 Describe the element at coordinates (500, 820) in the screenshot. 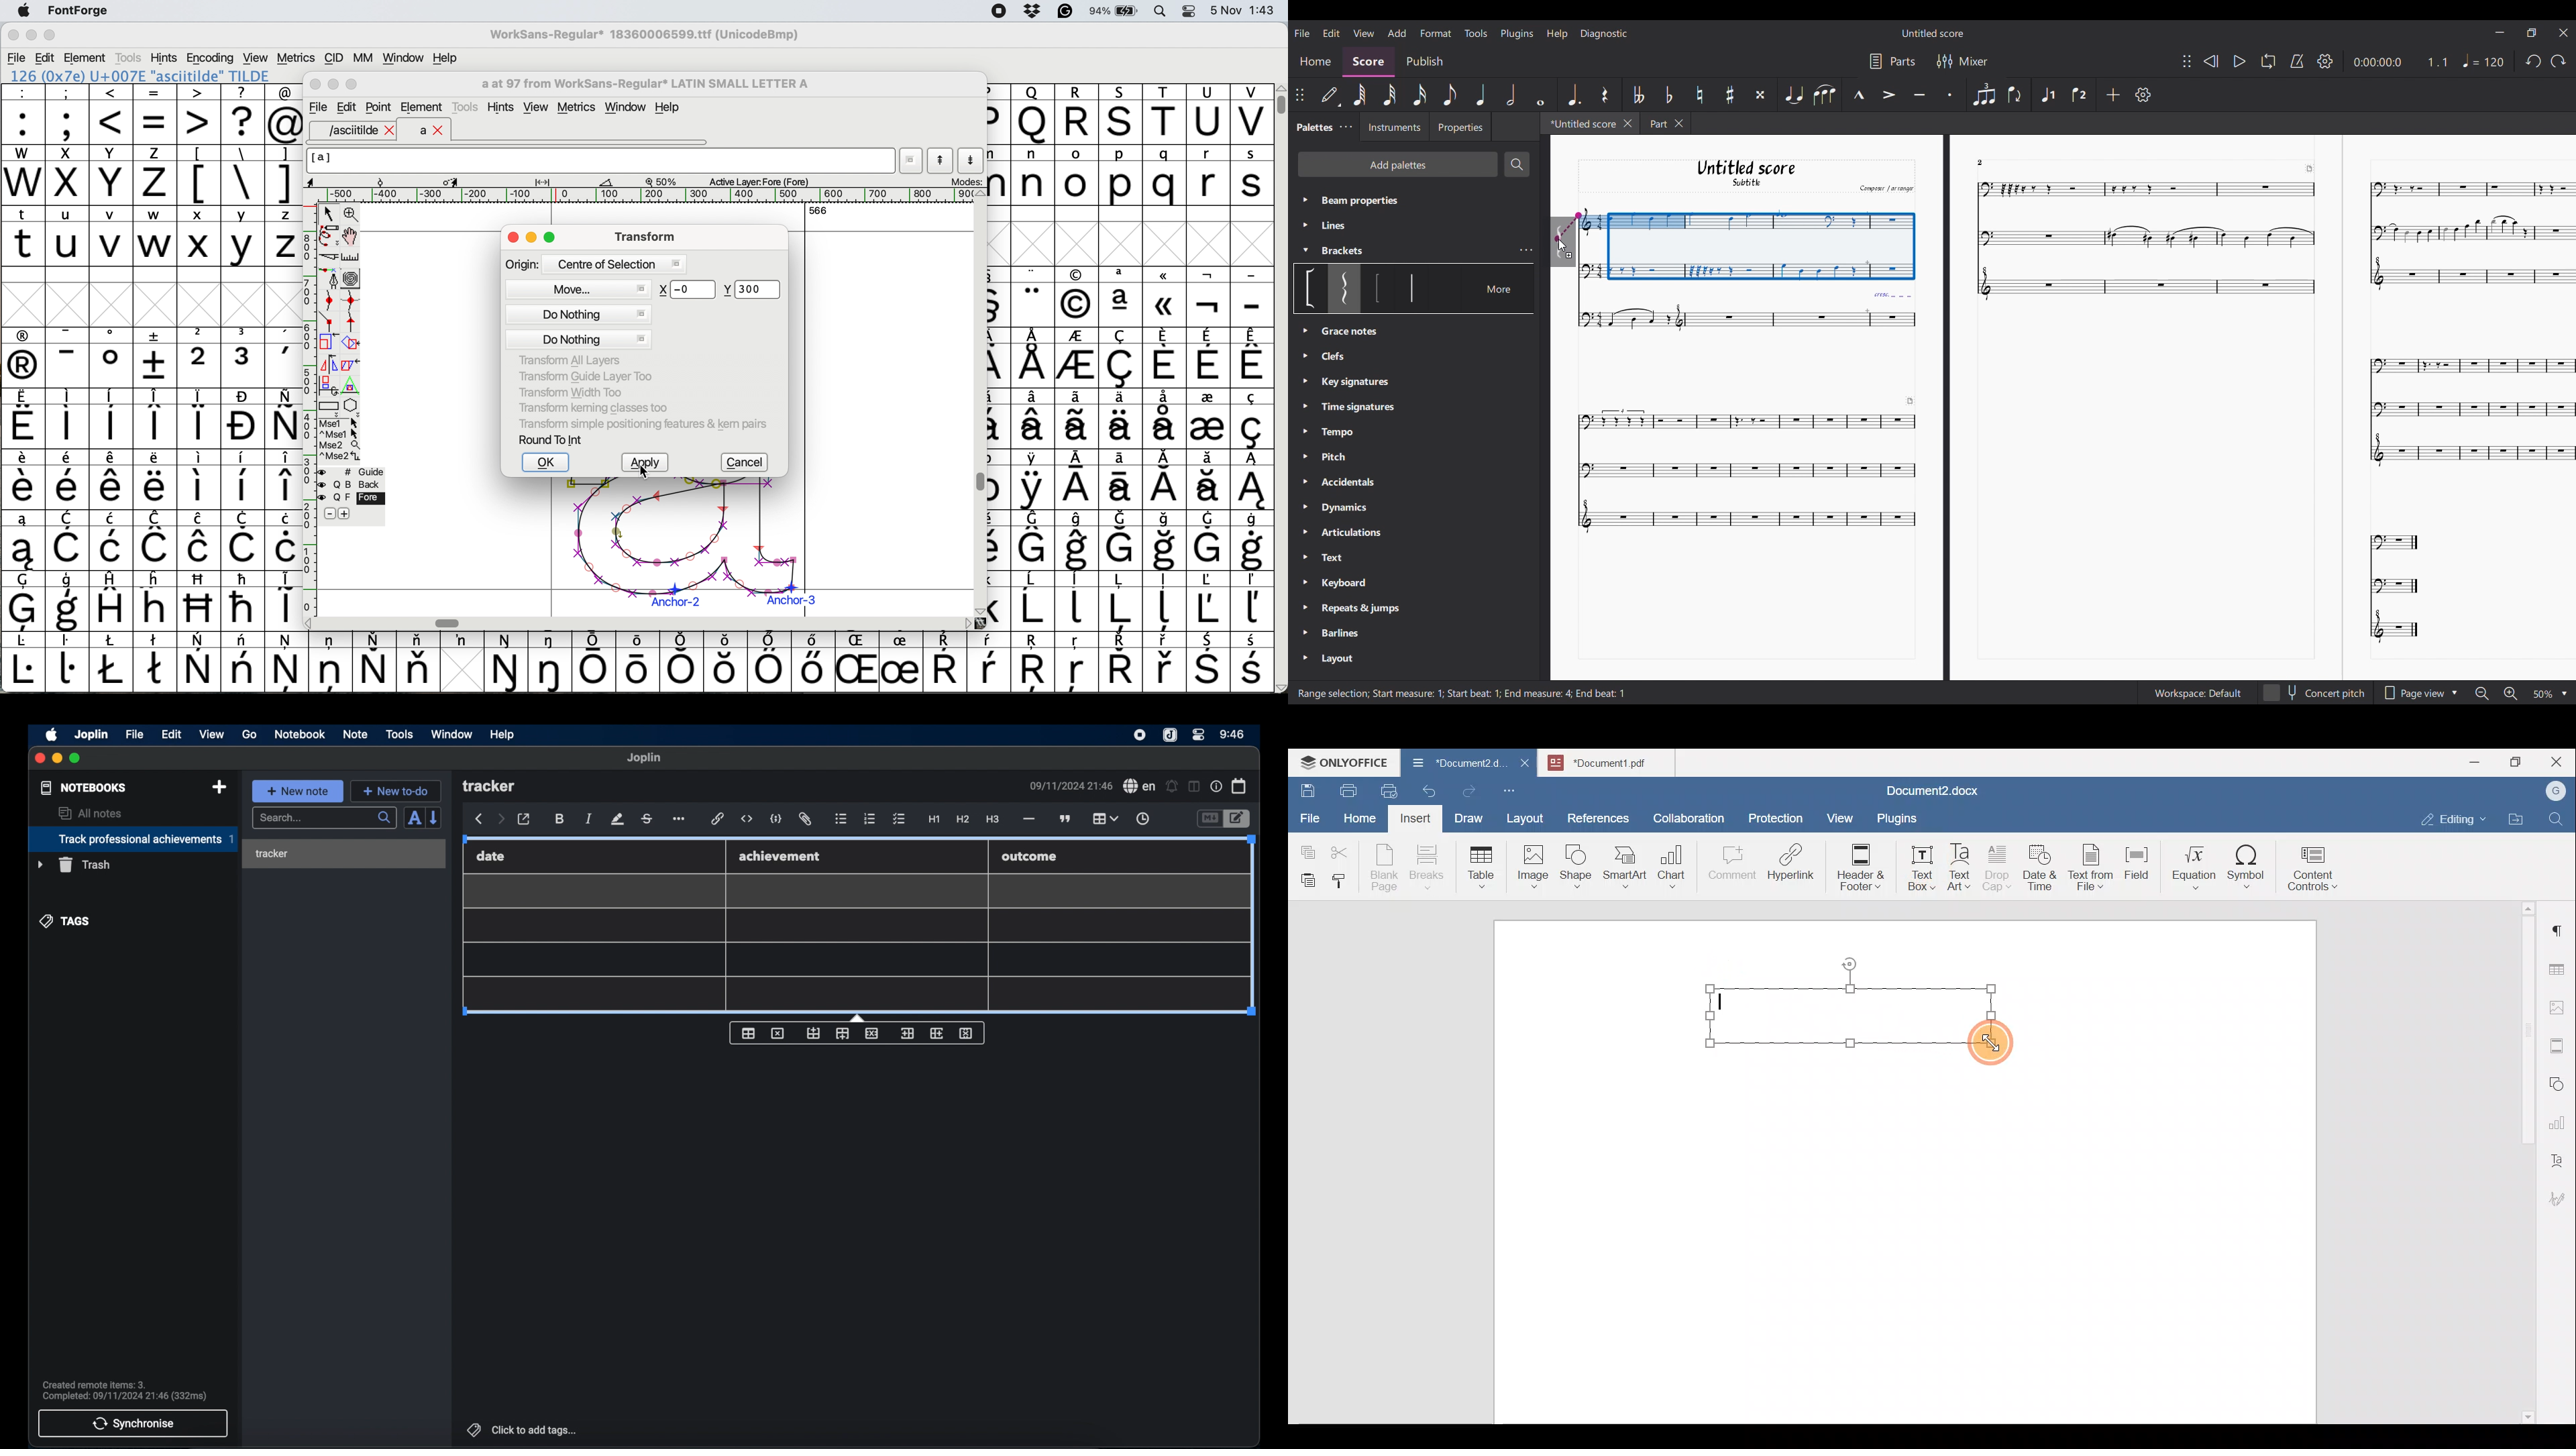

I see `forward` at that location.